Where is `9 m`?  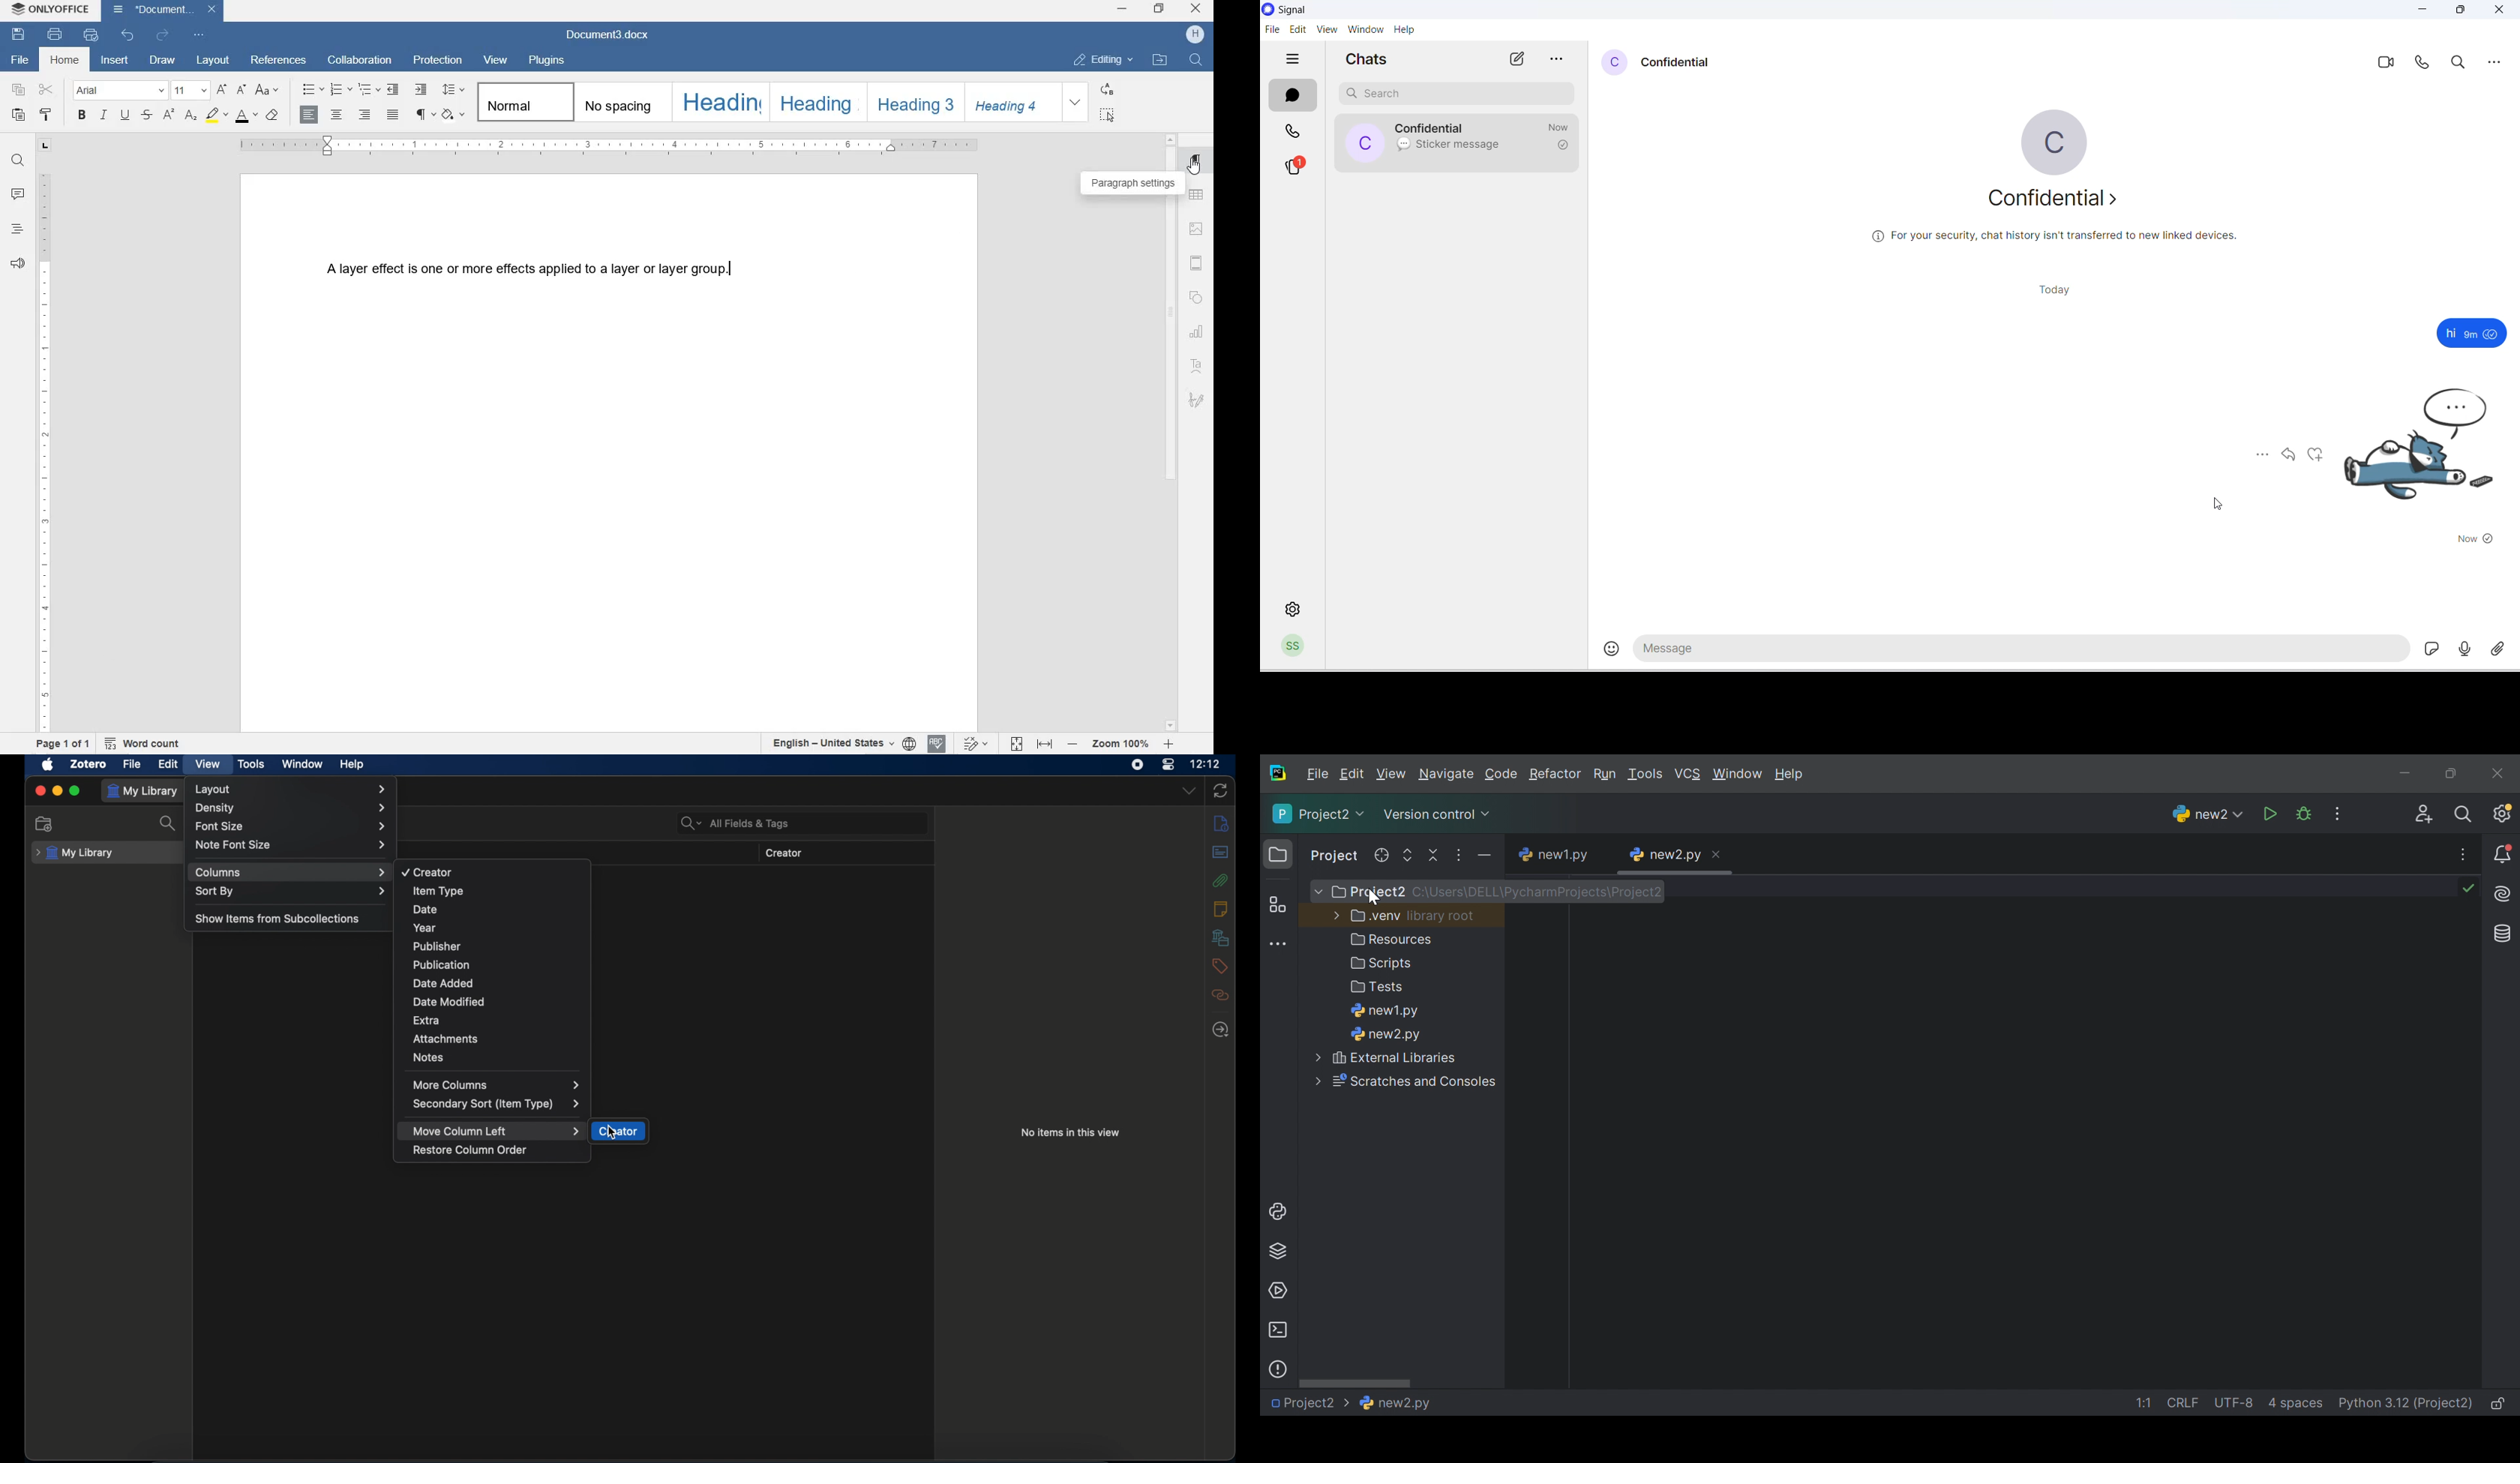 9 m is located at coordinates (2471, 335).